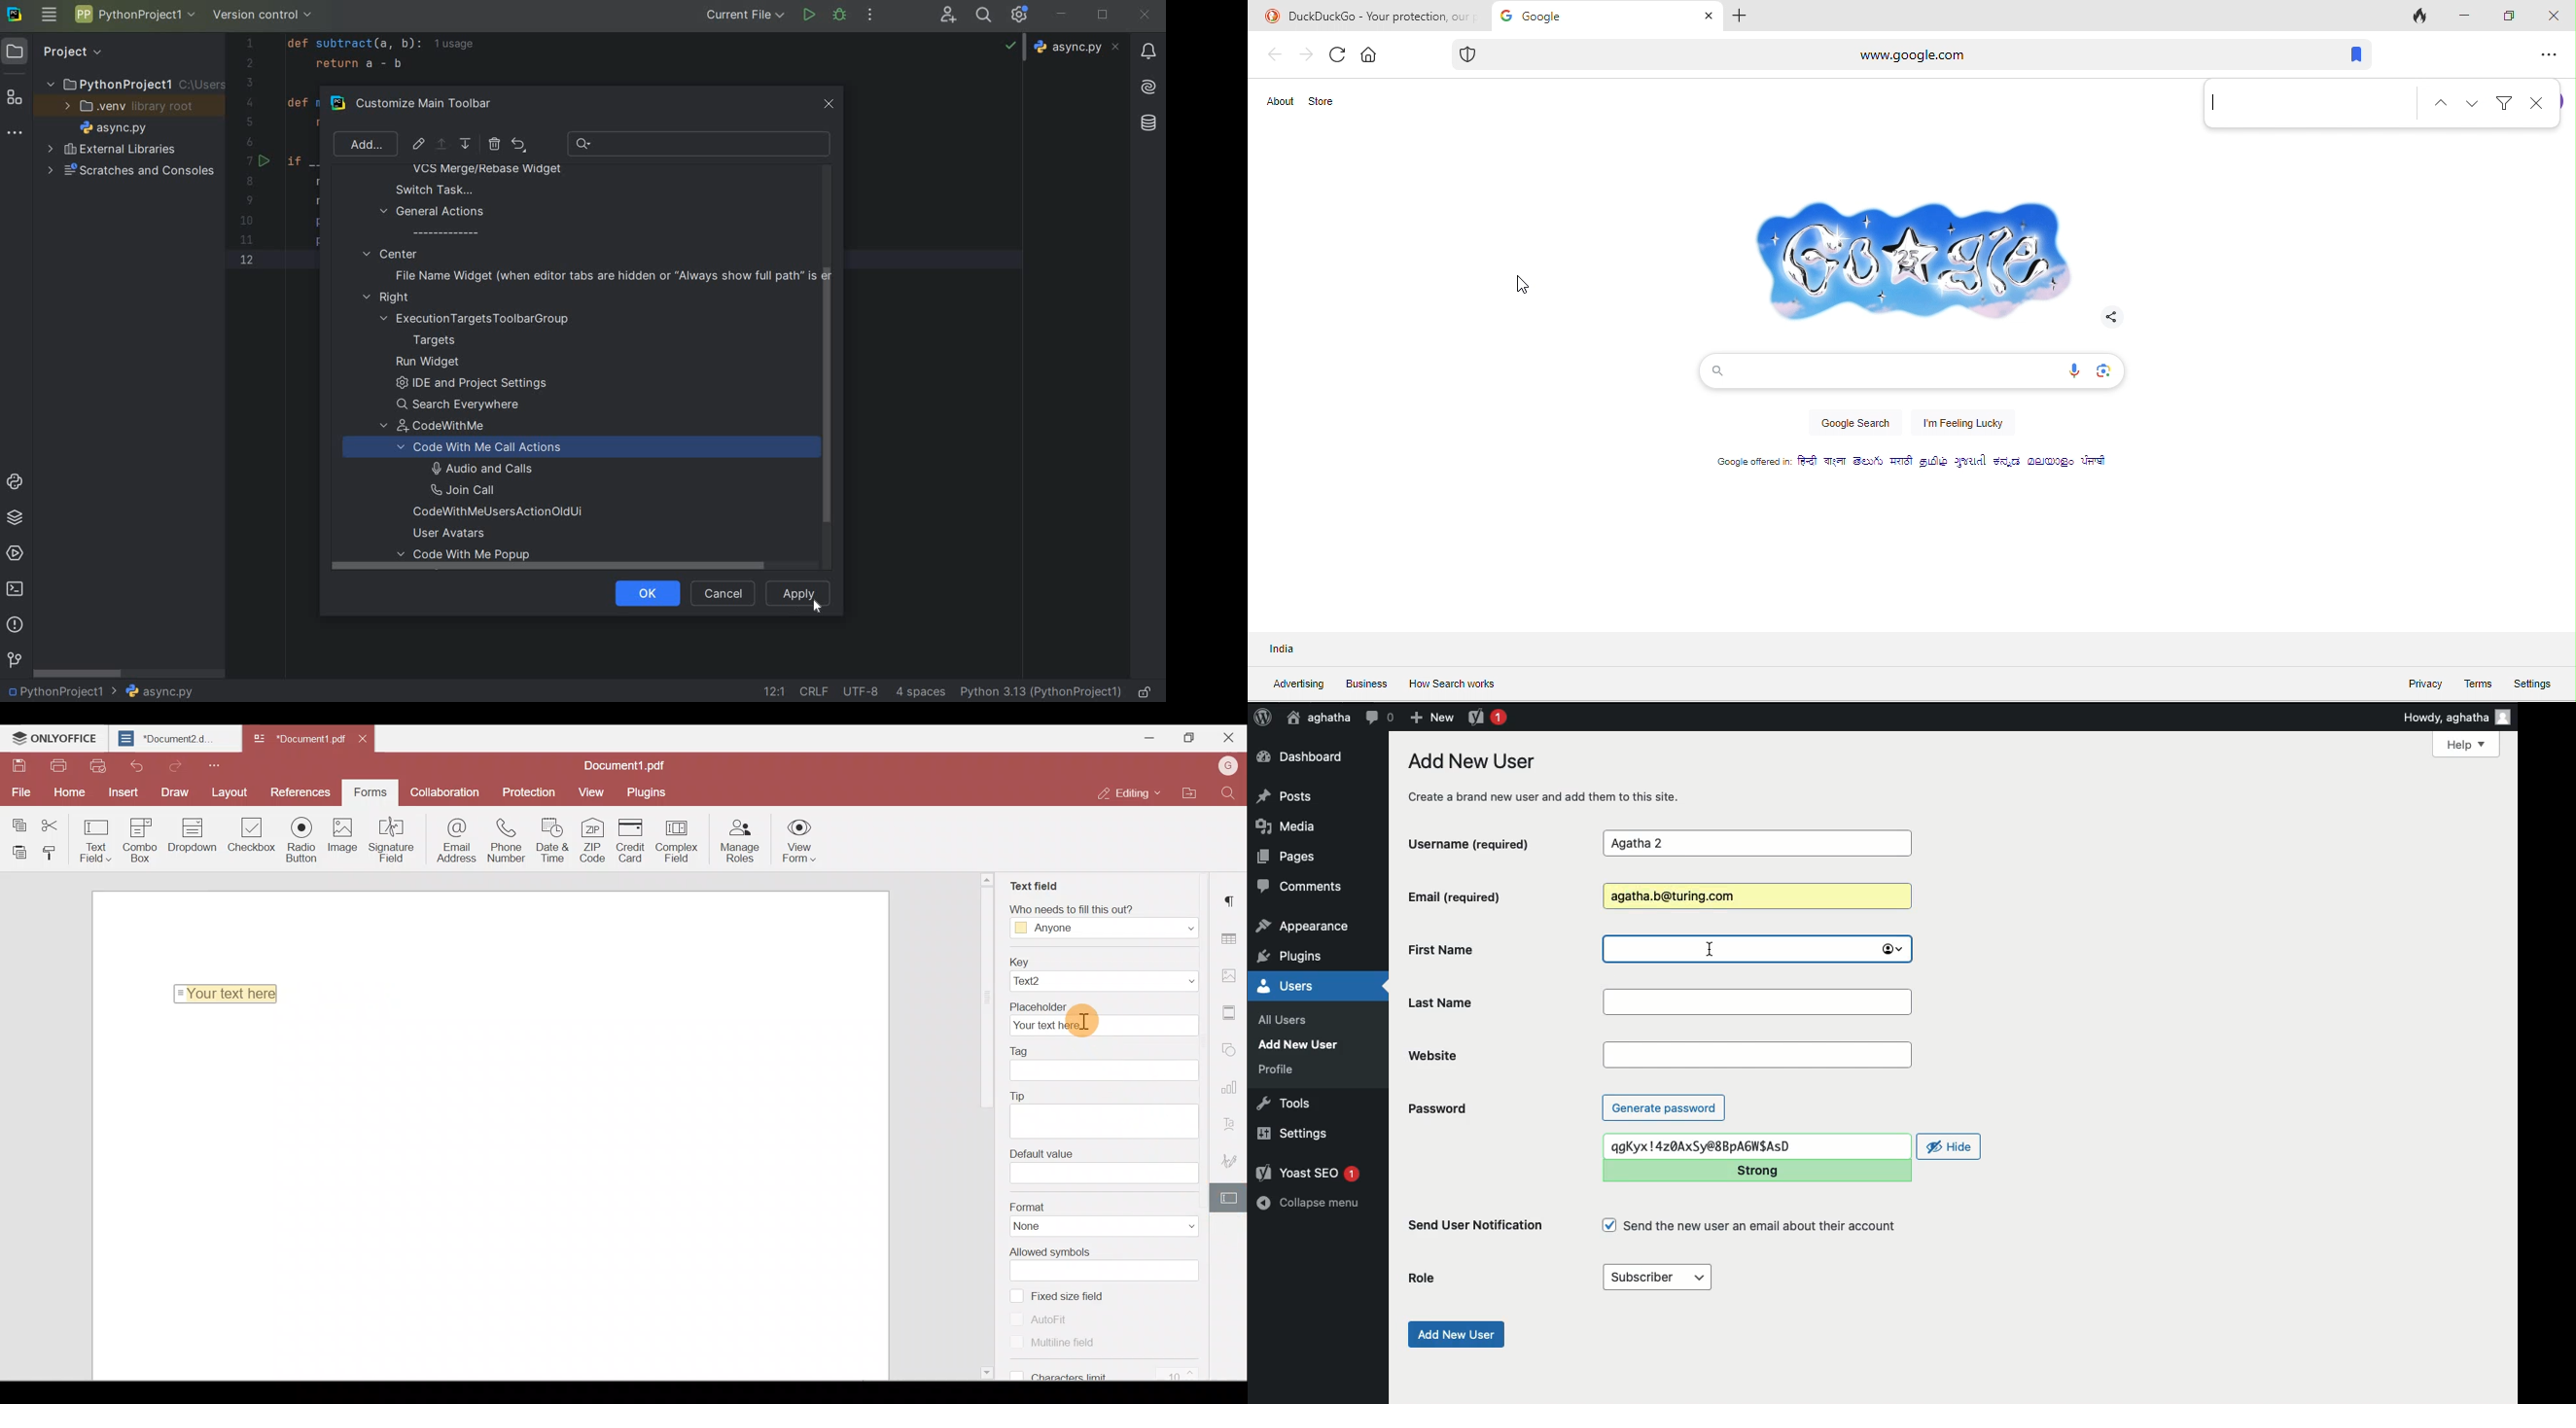 The height and width of the screenshot is (1428, 2576). What do you see at coordinates (495, 448) in the screenshot?
I see `code with me call actions` at bounding box center [495, 448].